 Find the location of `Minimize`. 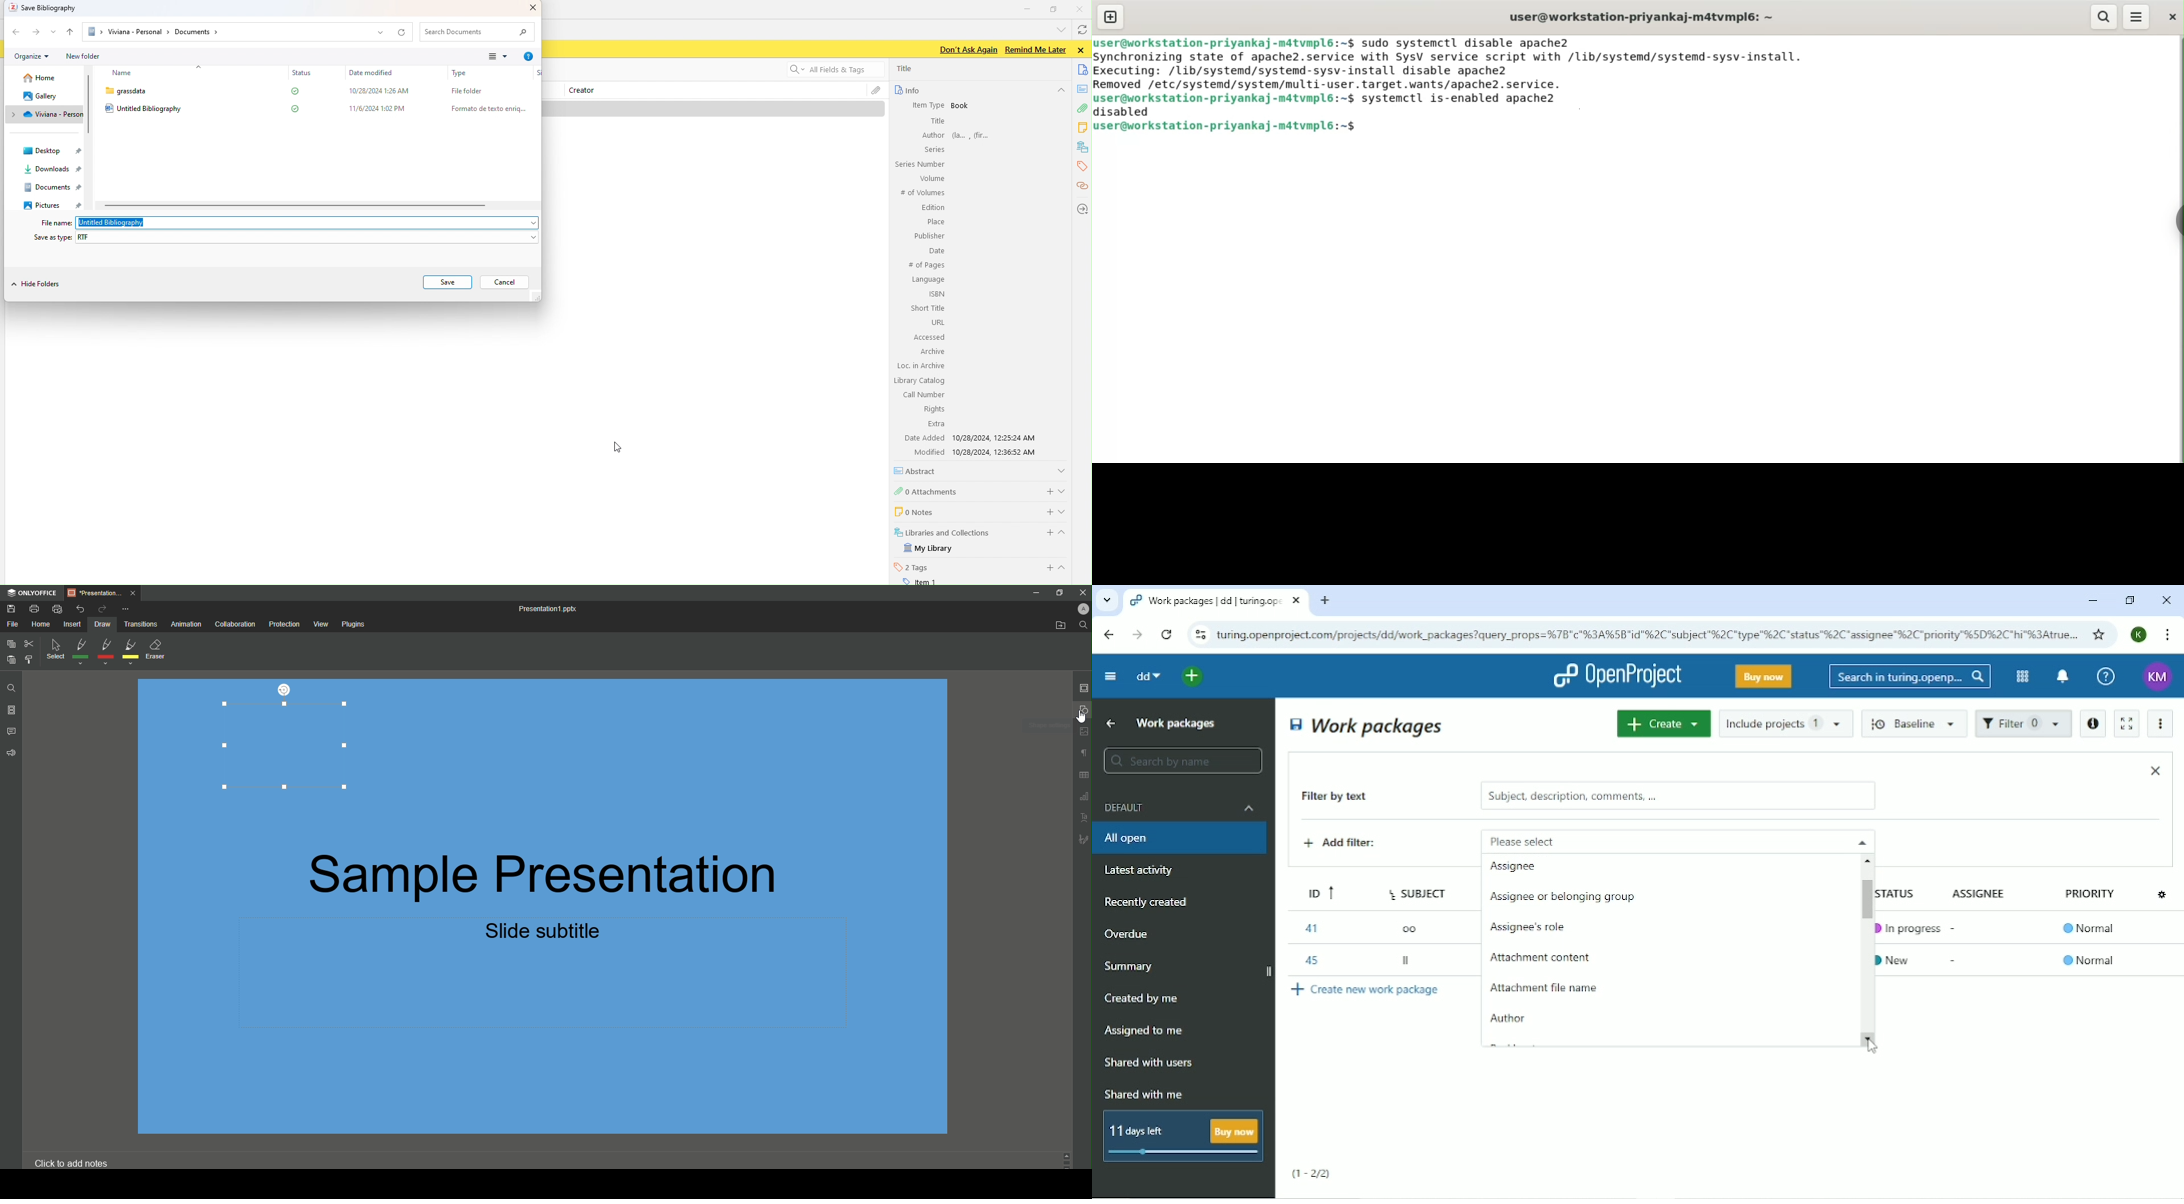

Minimize is located at coordinates (1028, 8).